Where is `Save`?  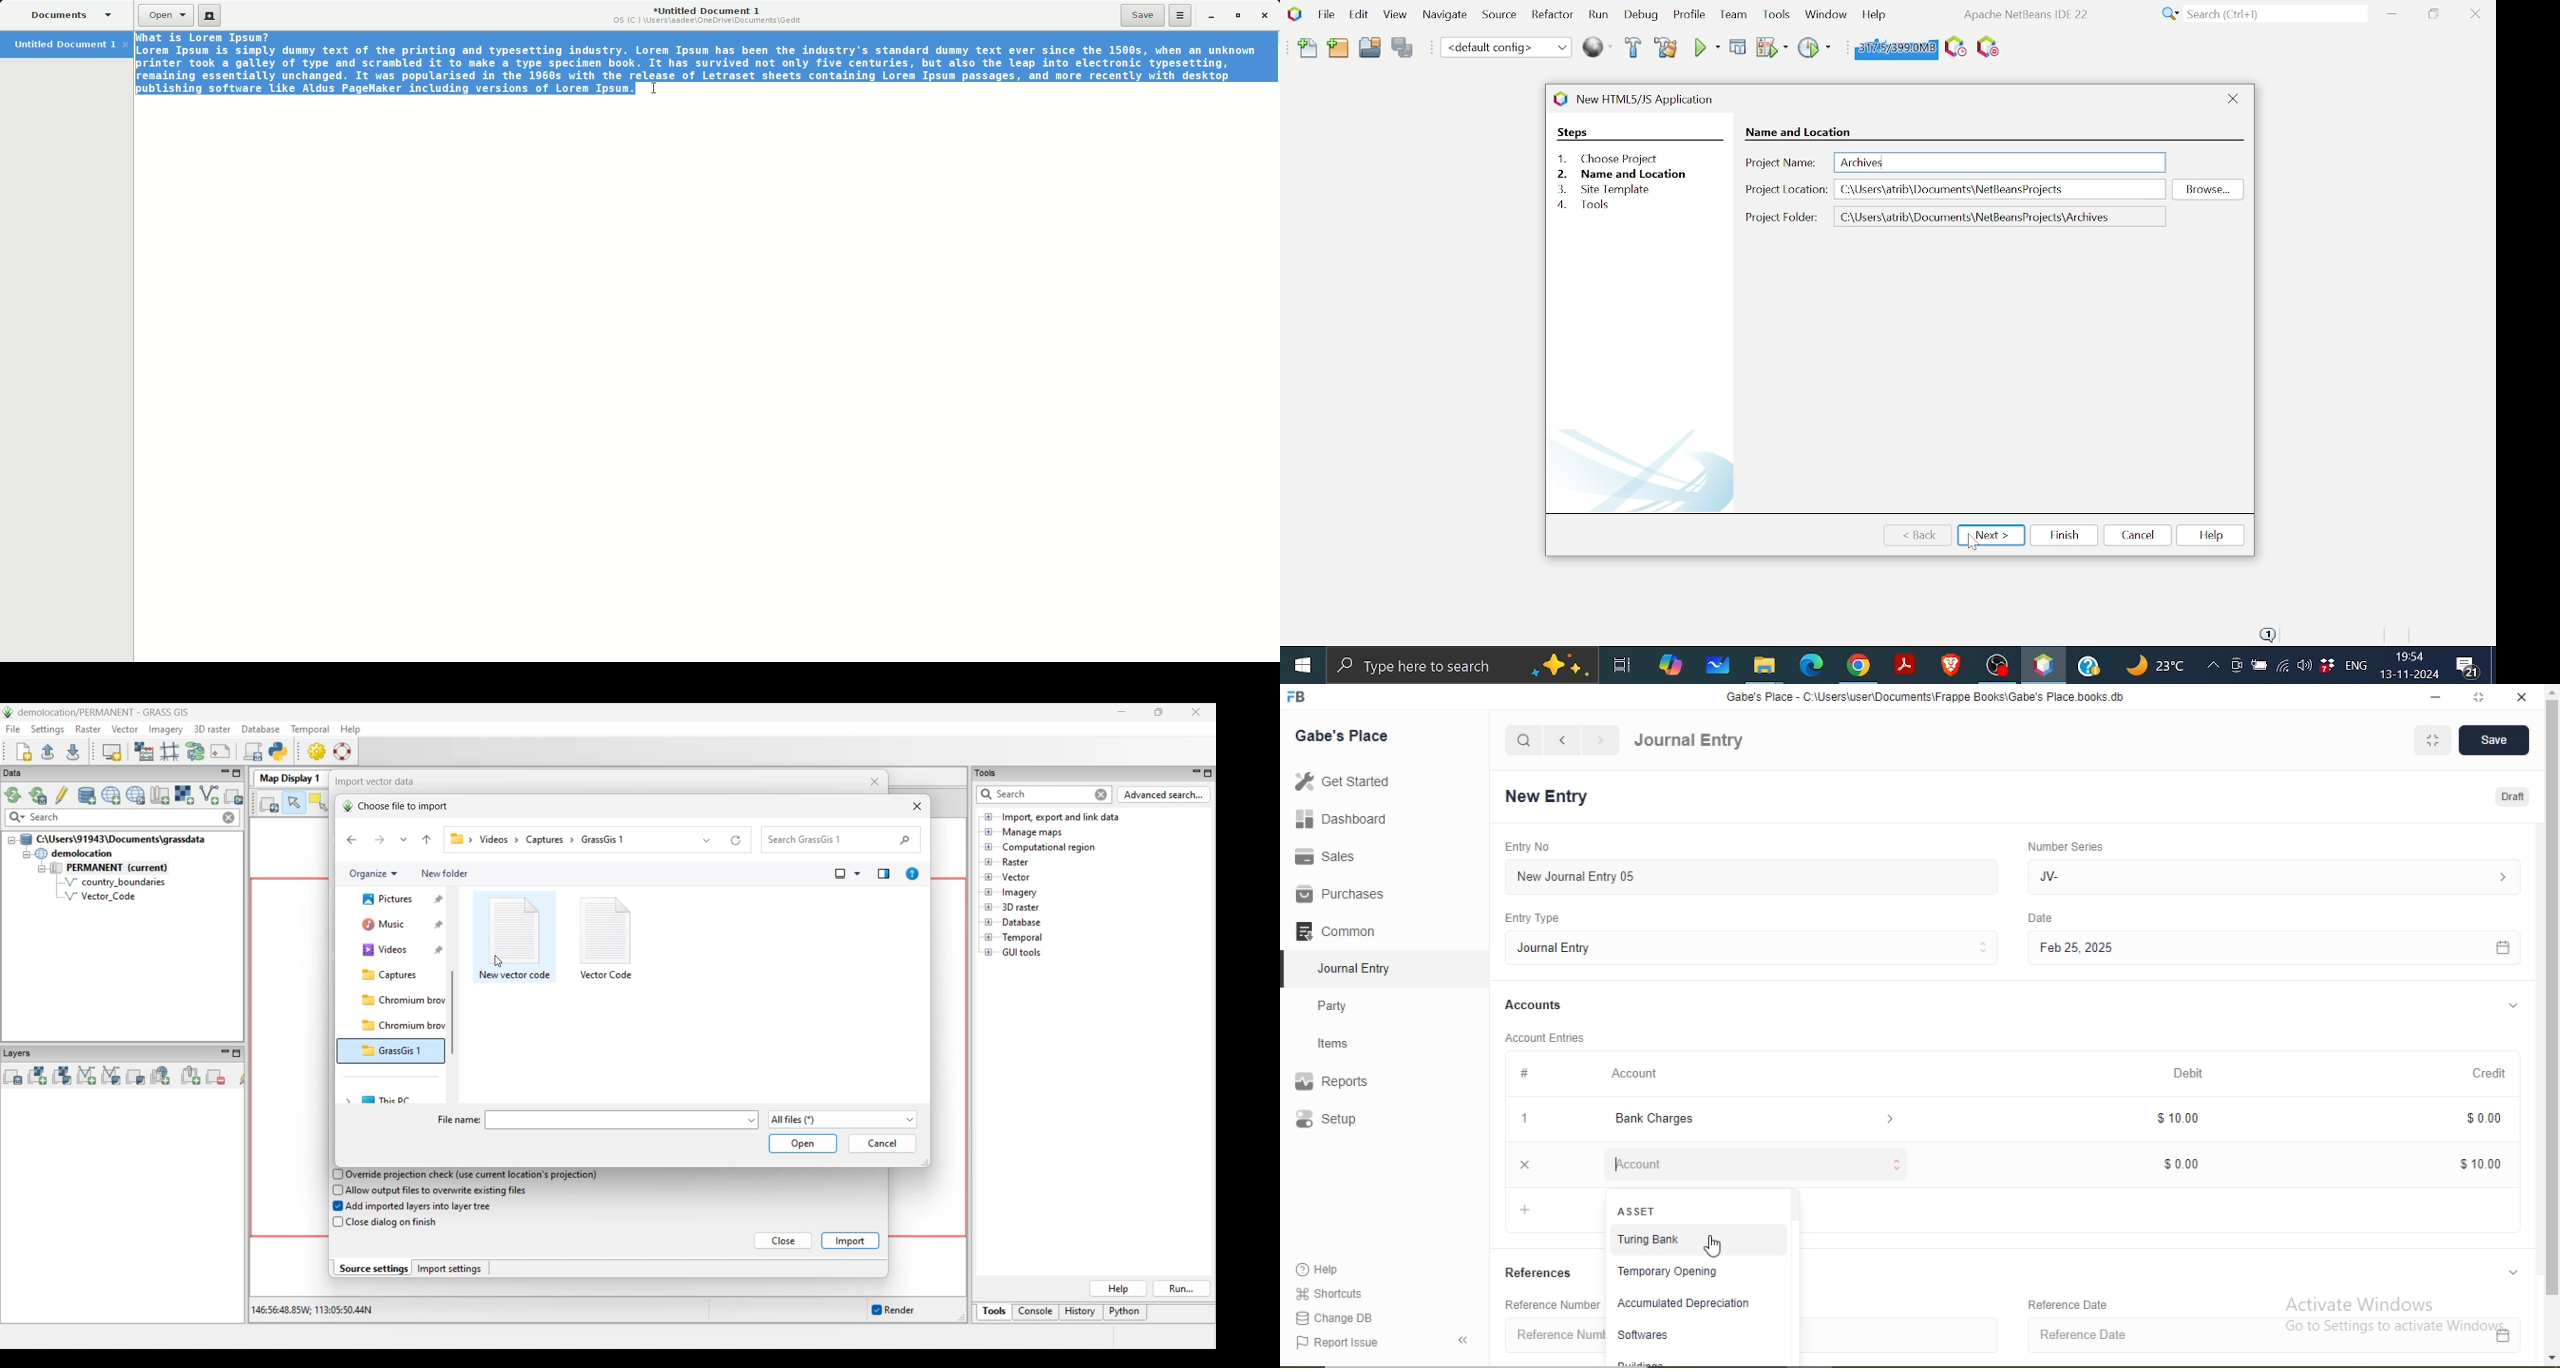
Save is located at coordinates (1143, 15).